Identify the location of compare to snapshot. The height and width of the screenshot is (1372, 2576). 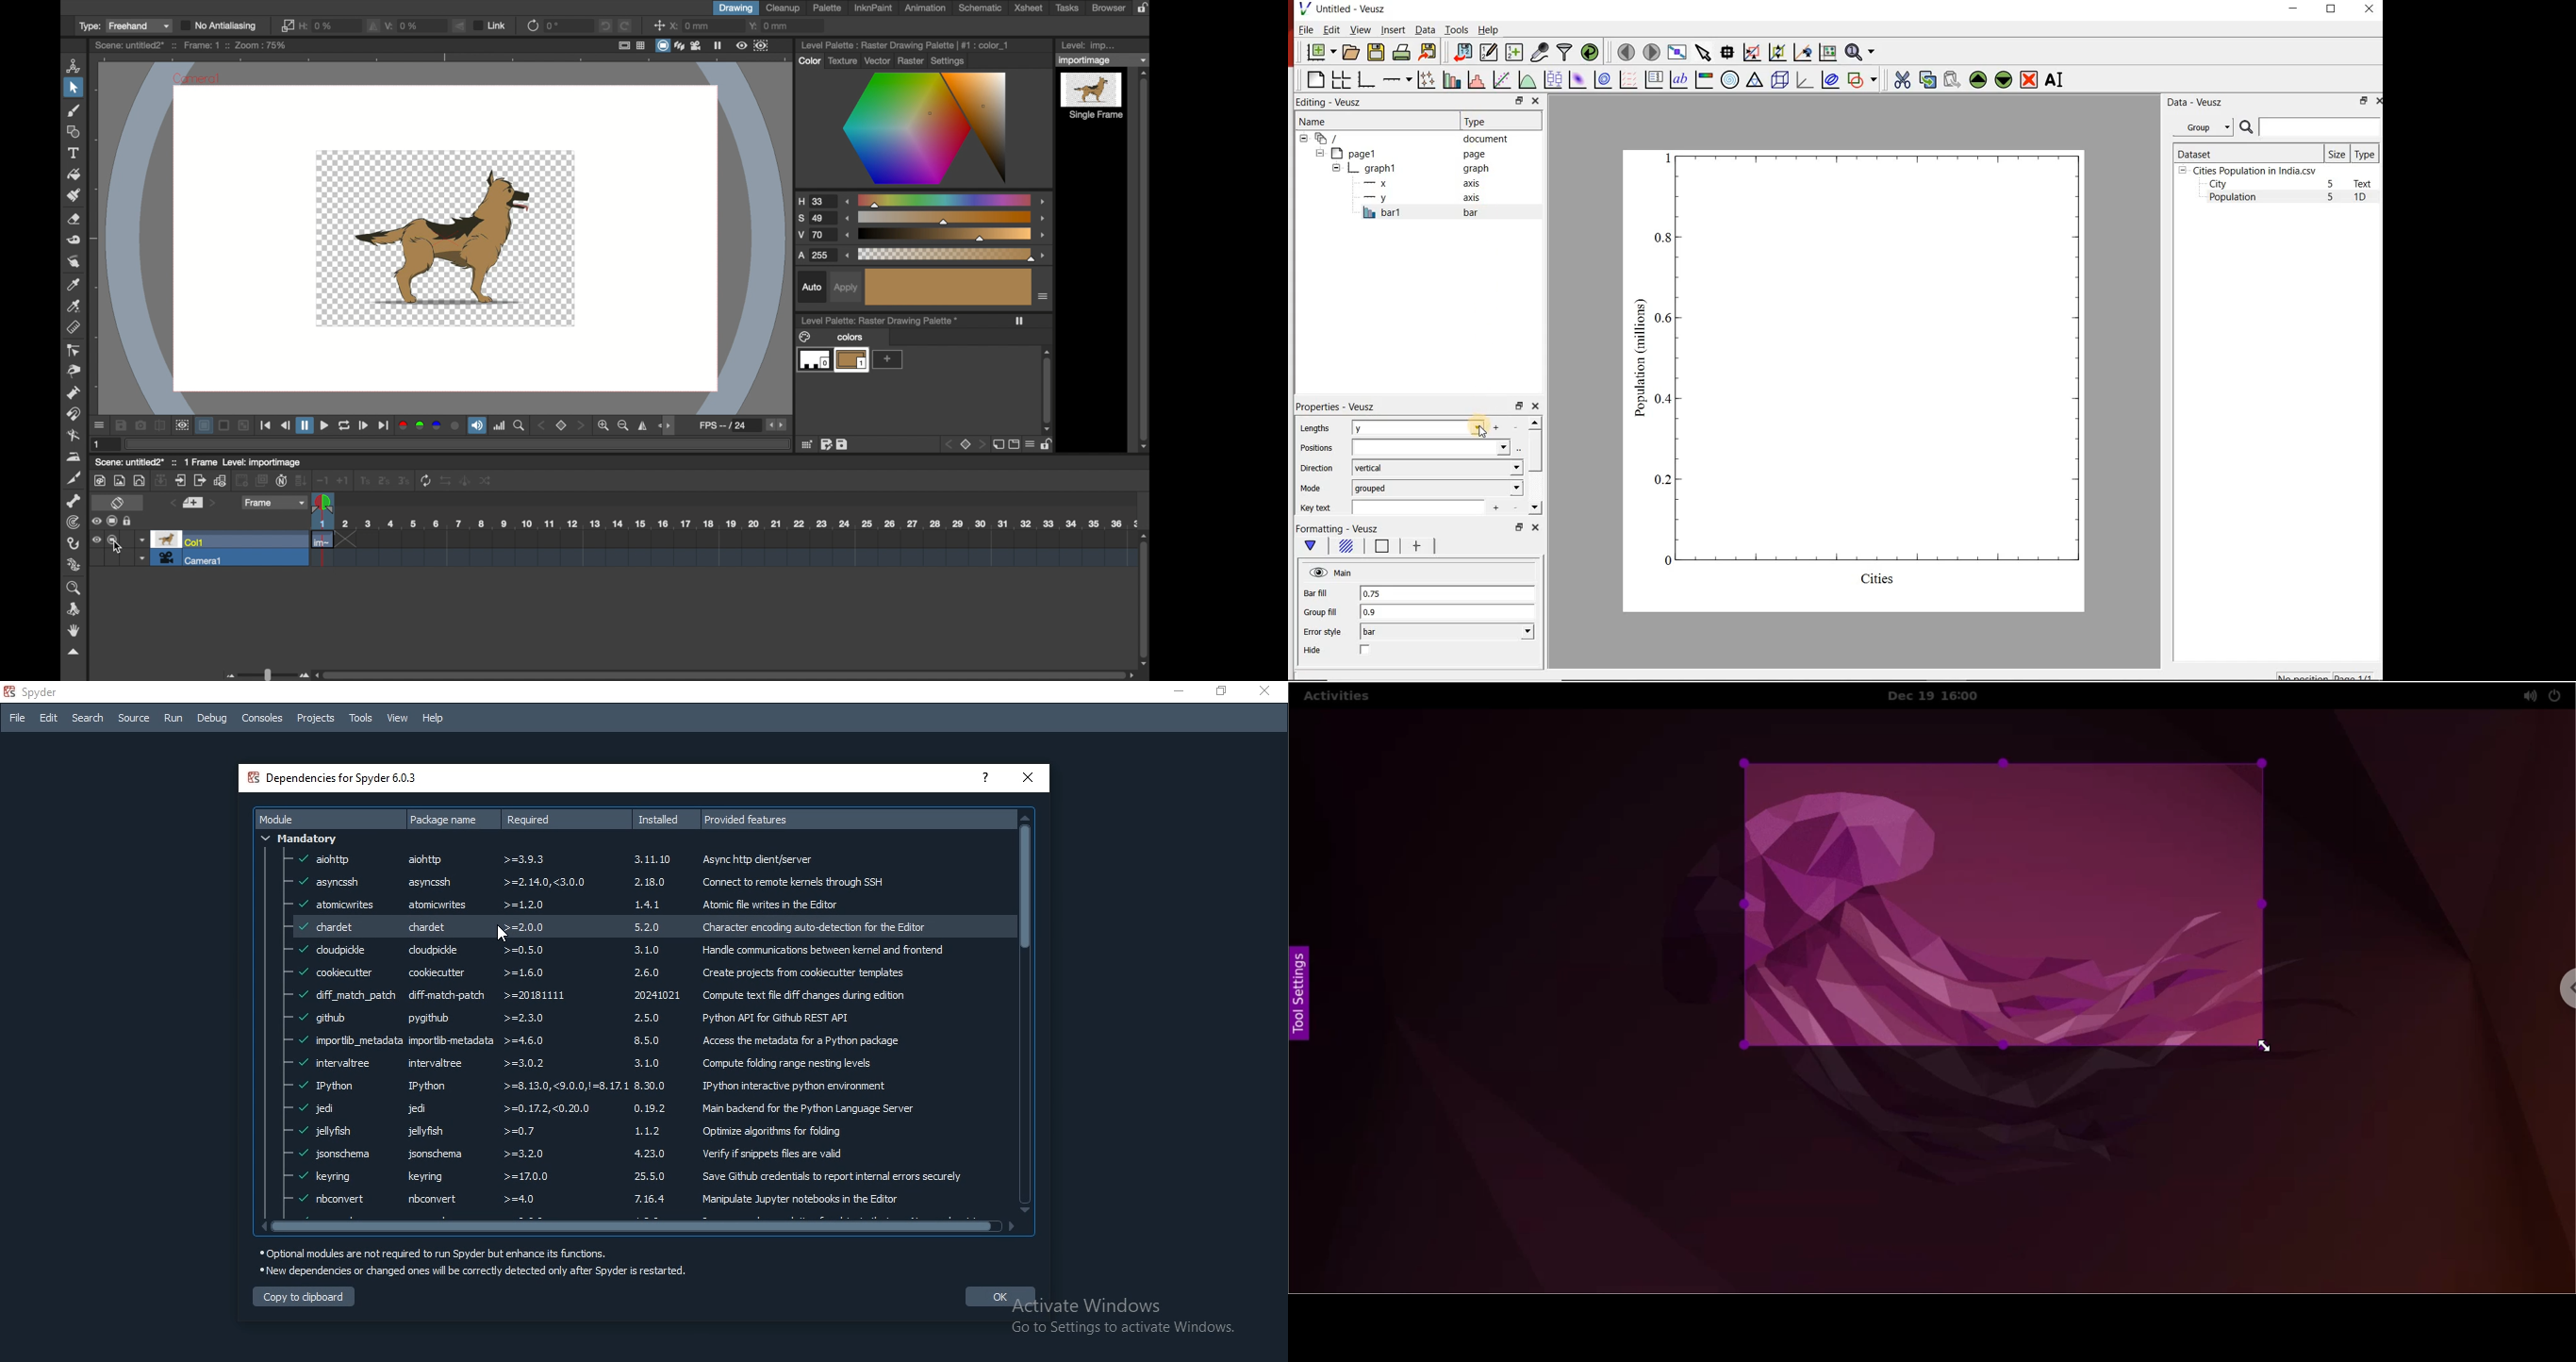
(160, 425).